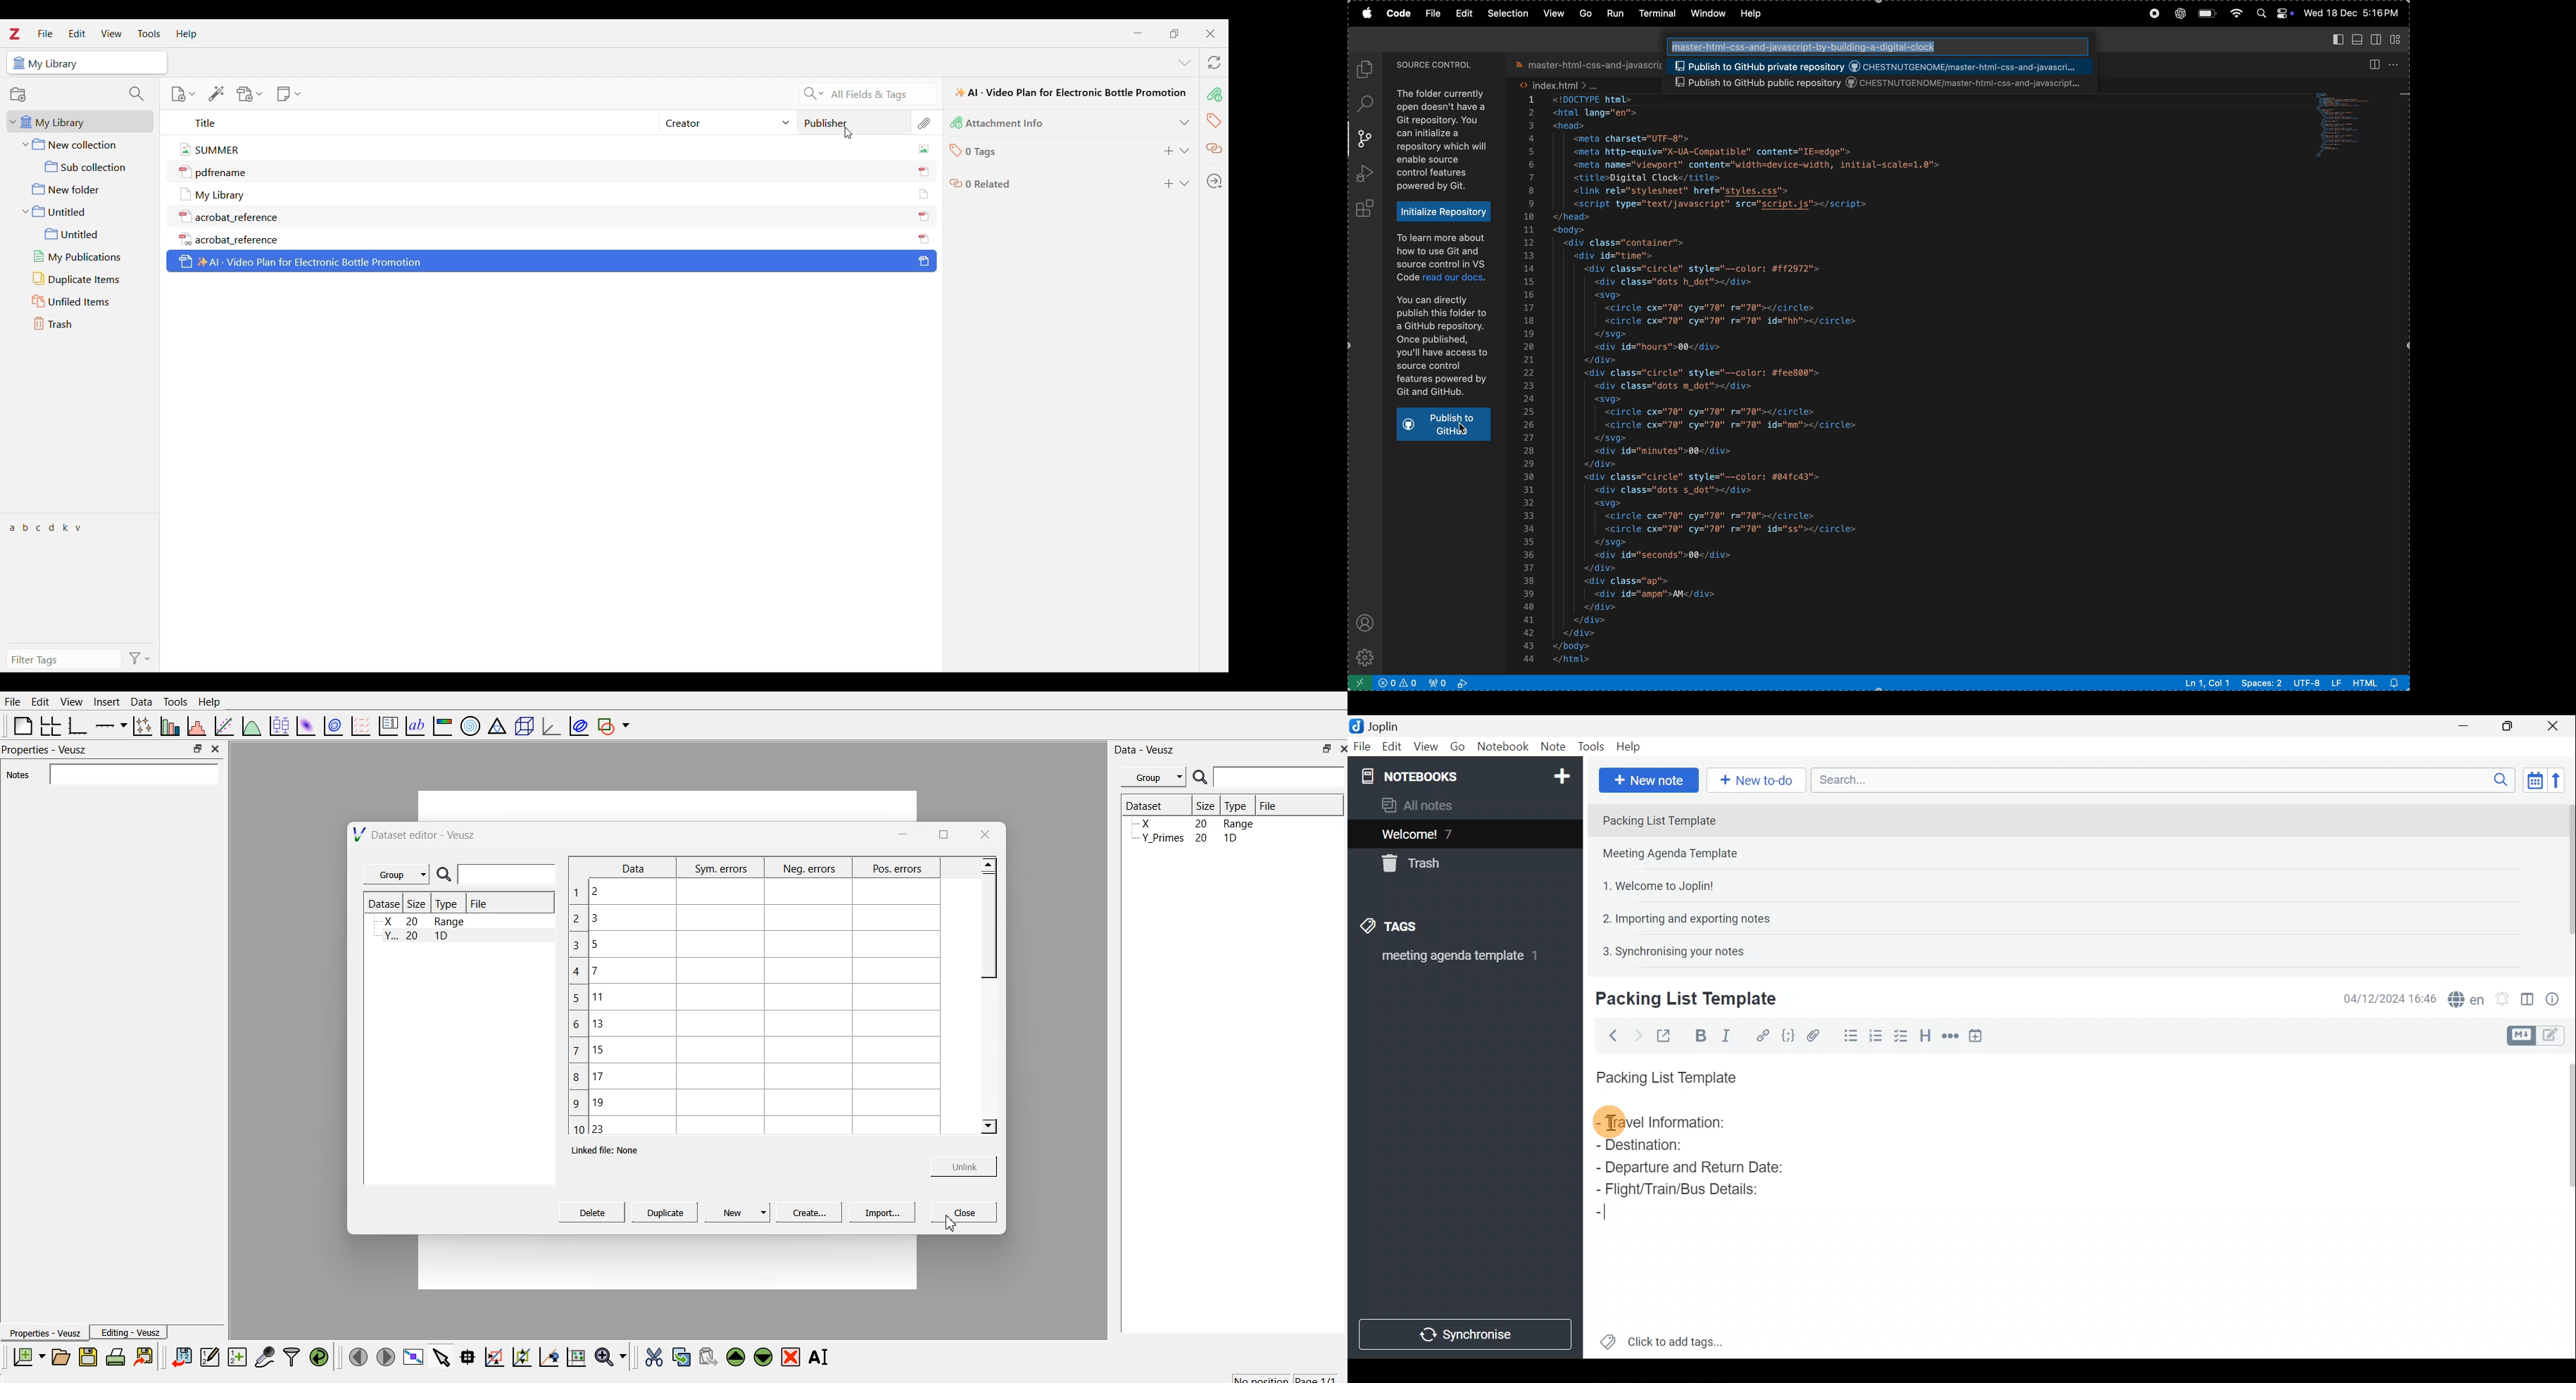 The image size is (2576, 1400). I want to click on summer, so click(211, 150).